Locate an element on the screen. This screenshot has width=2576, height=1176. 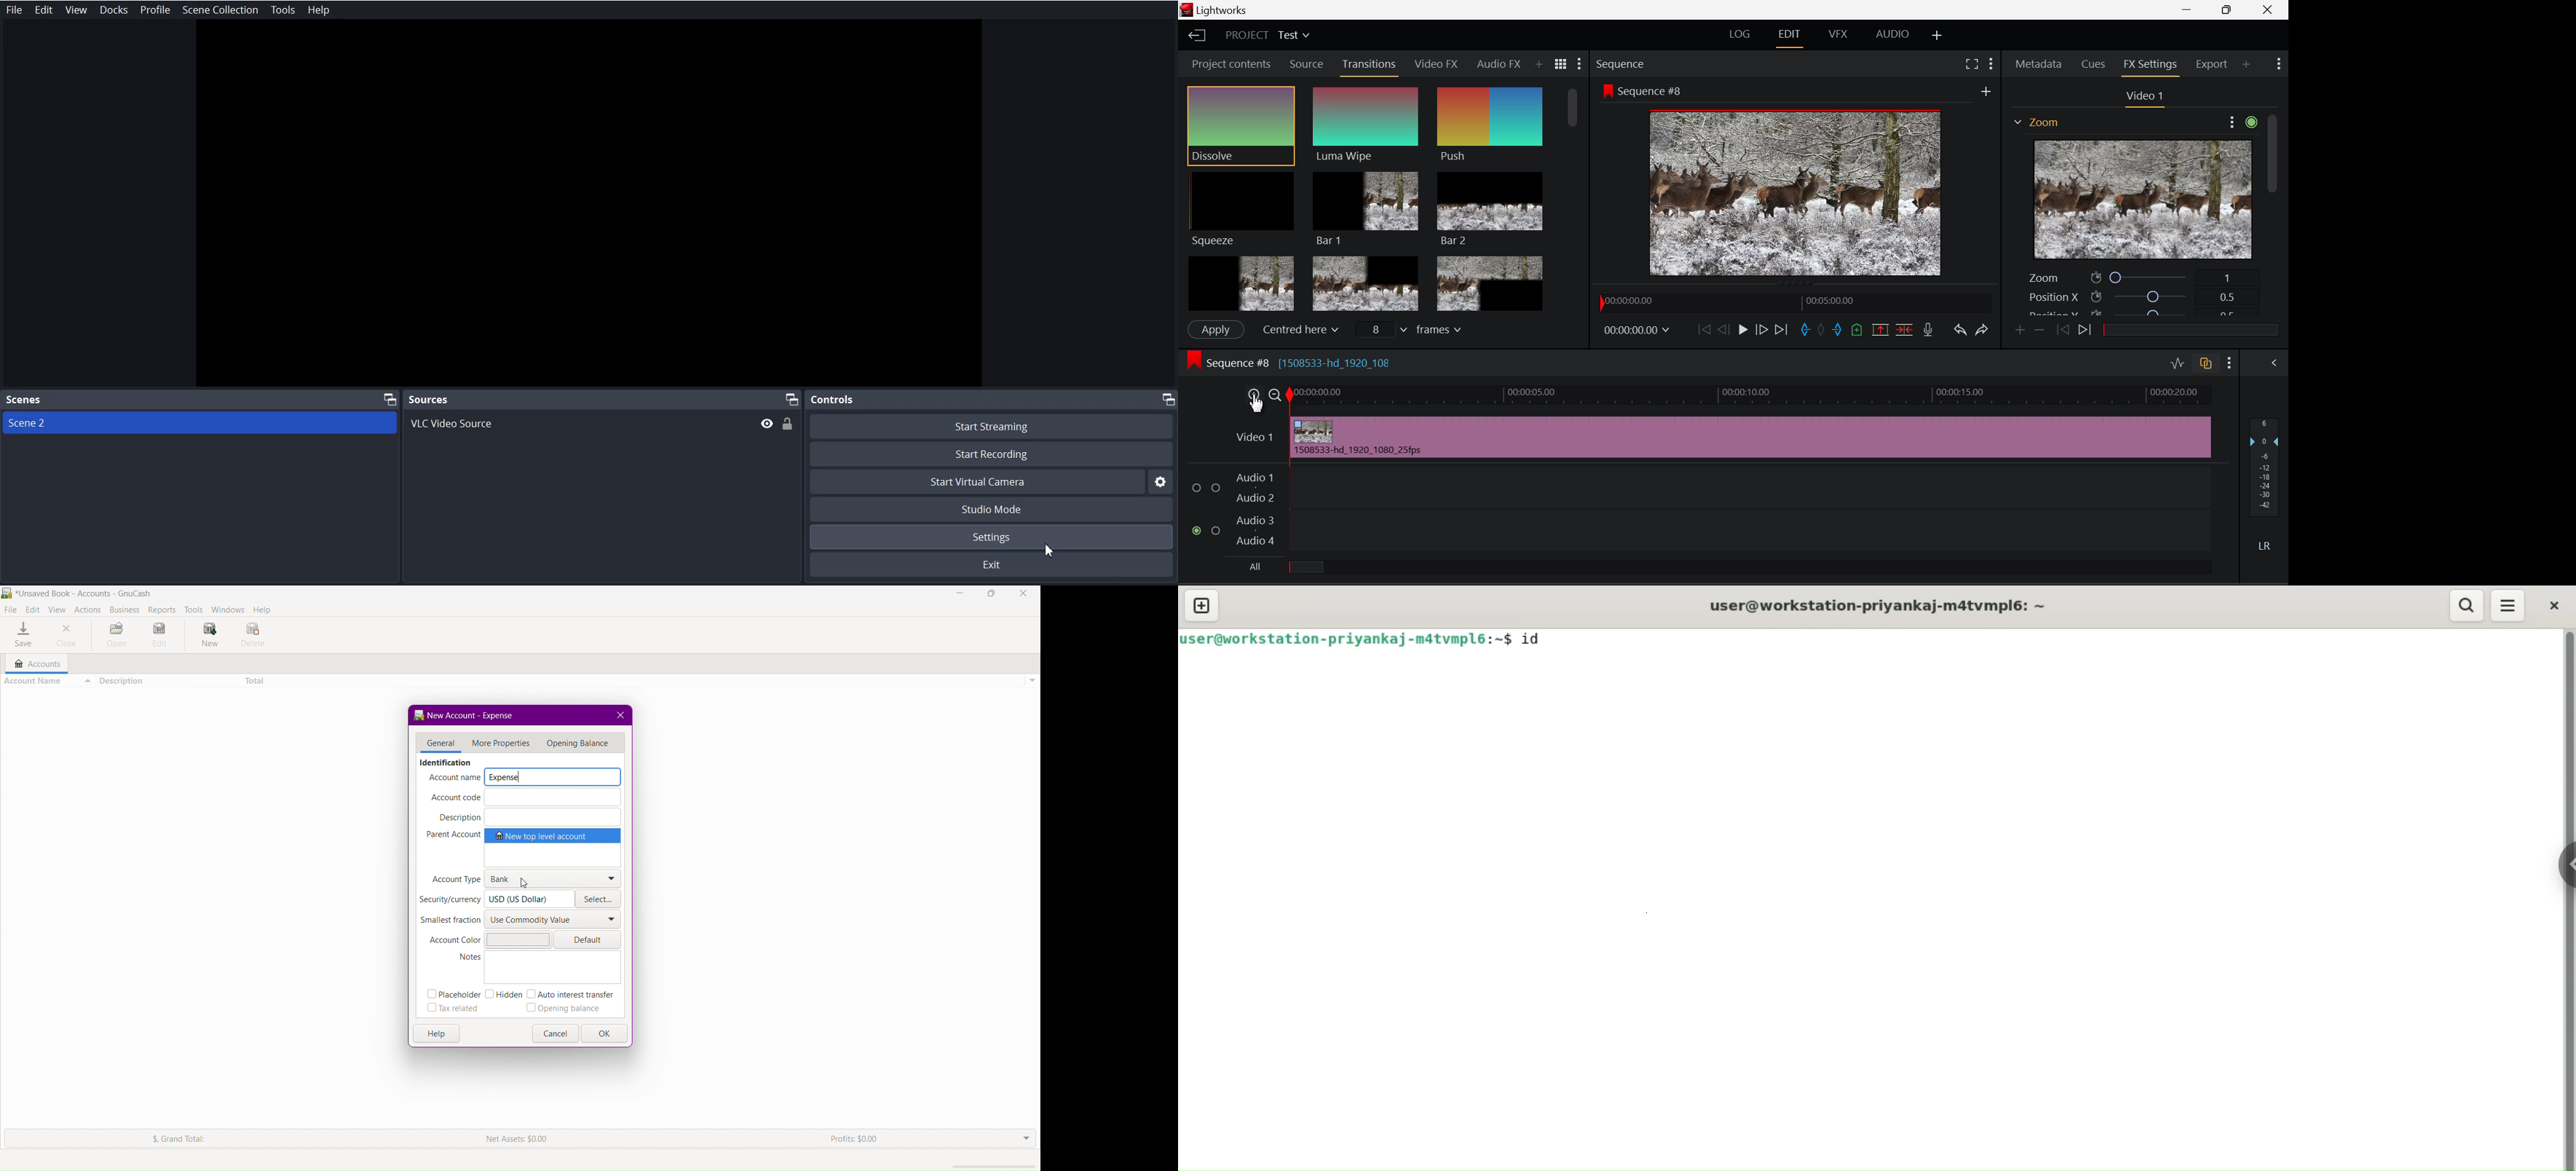
Scenes is located at coordinates (25, 399).